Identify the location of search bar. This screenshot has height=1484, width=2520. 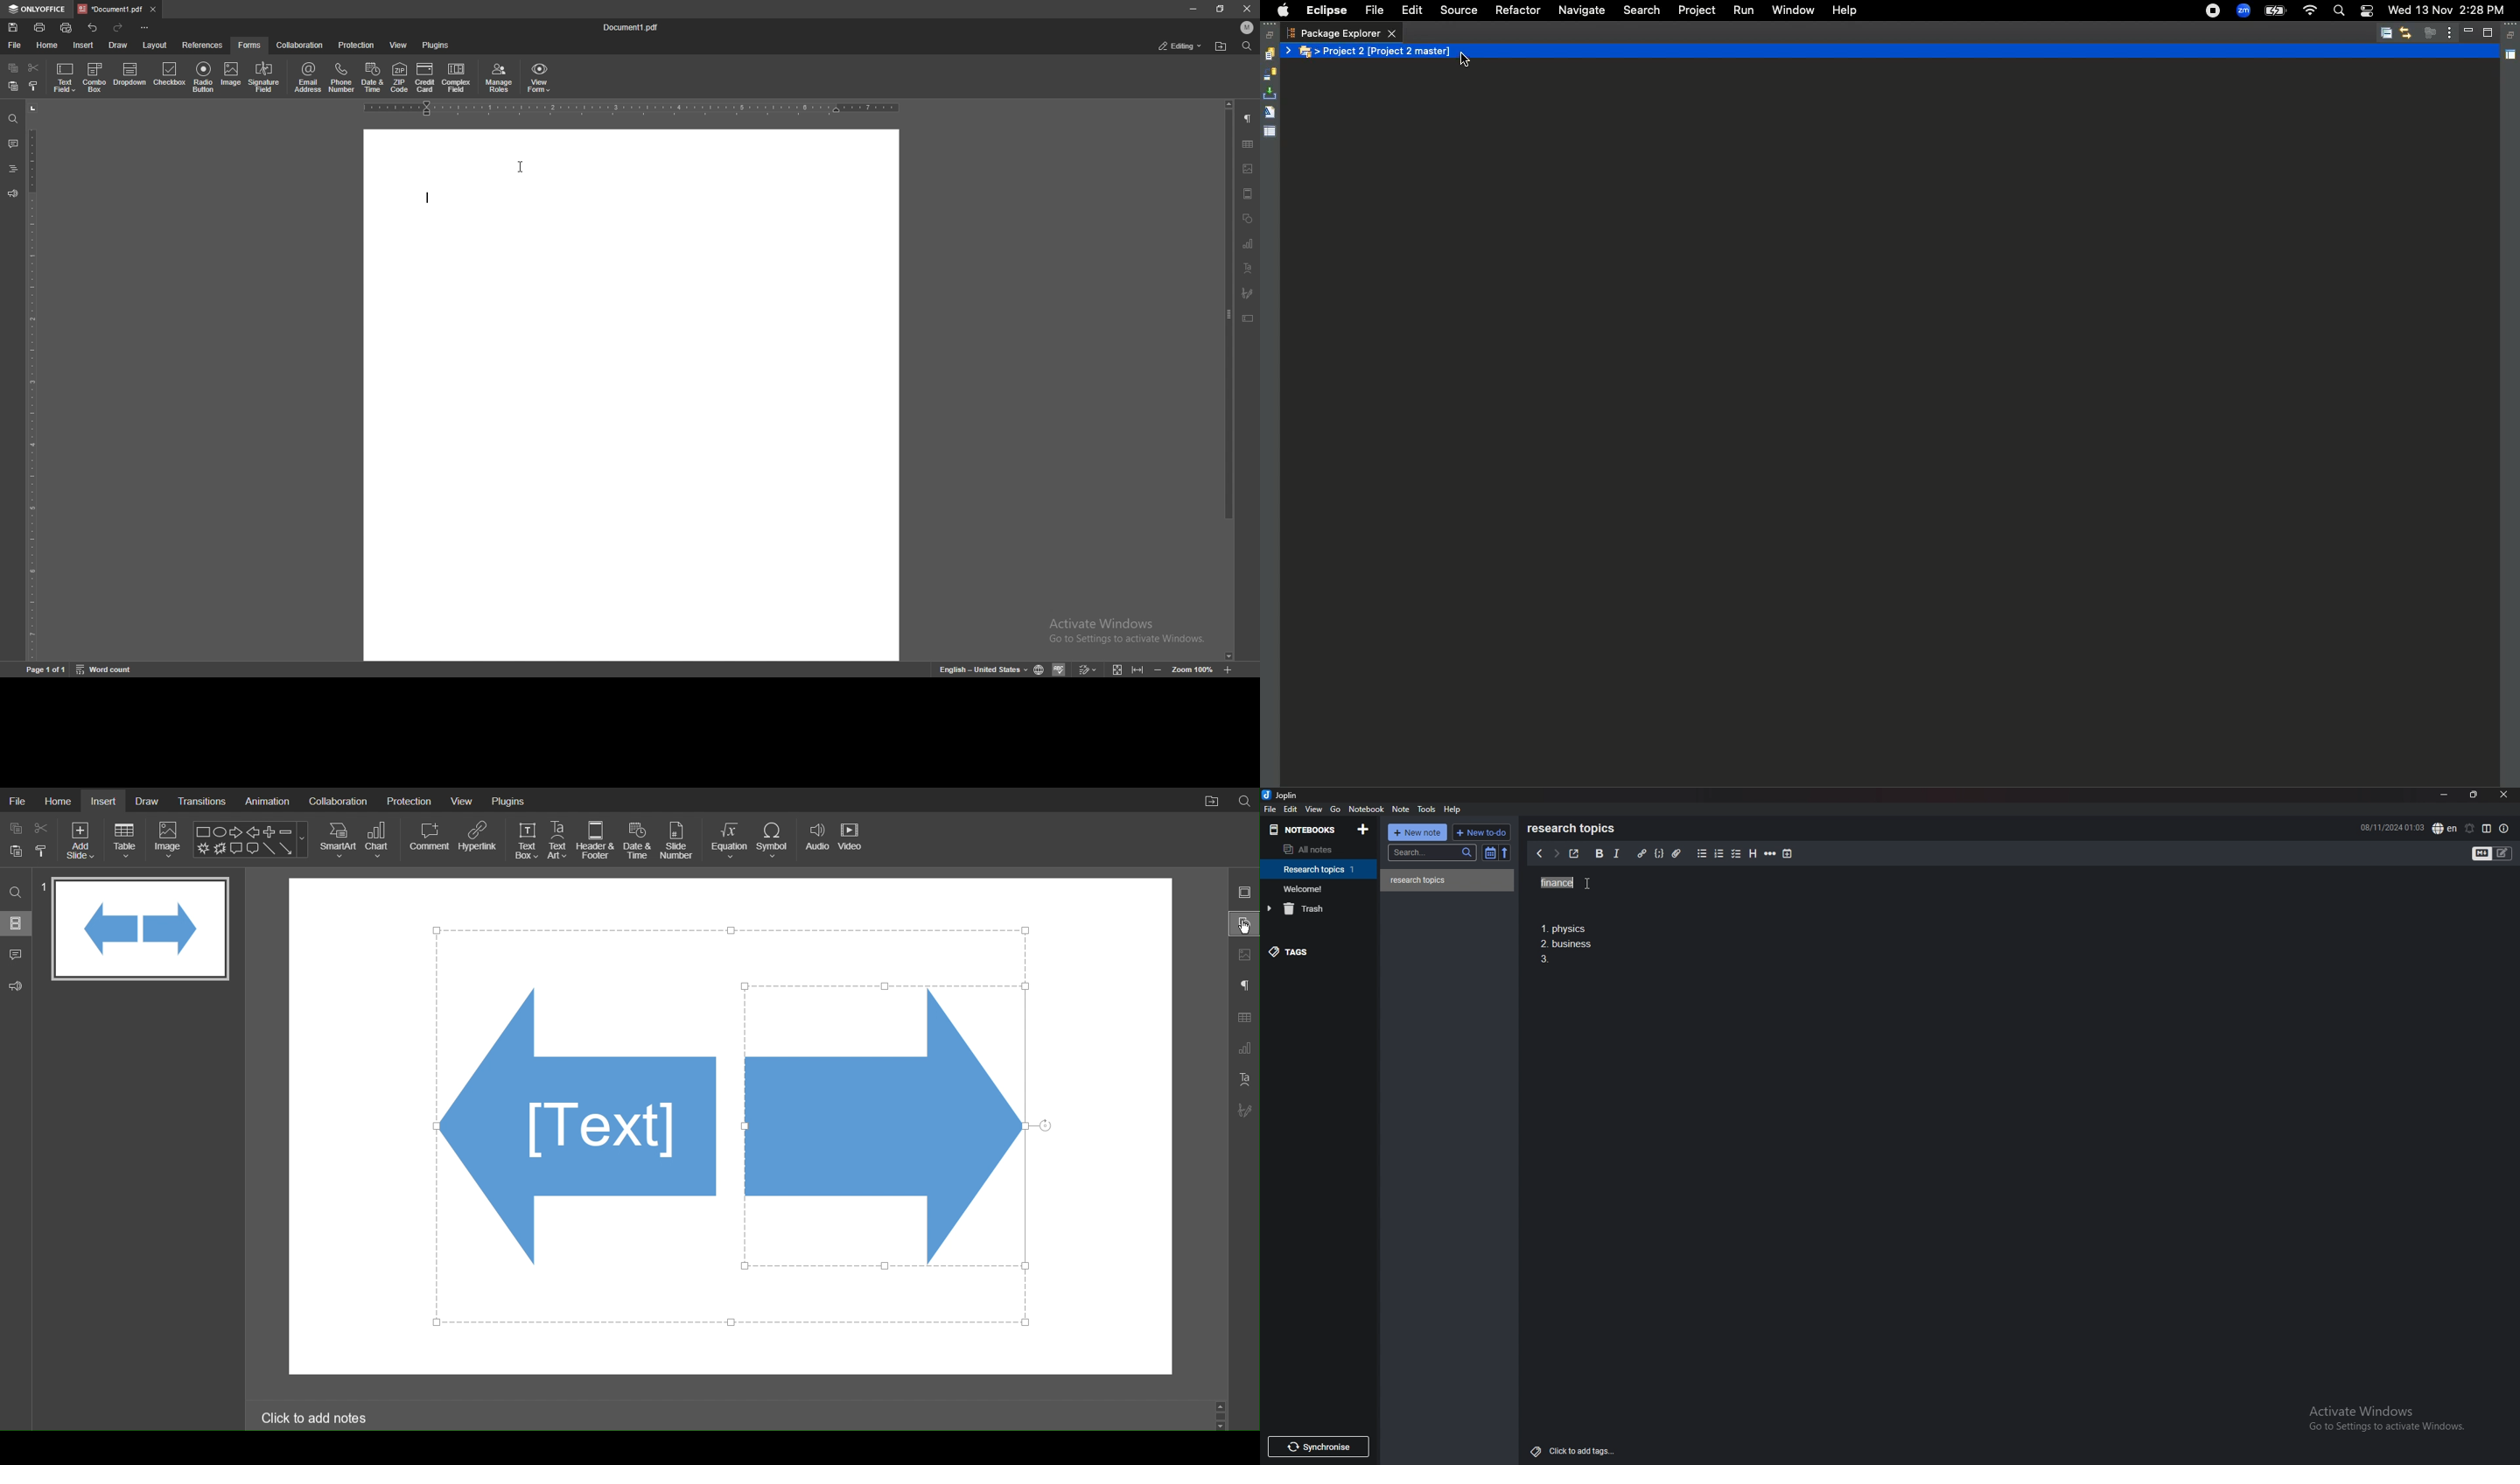
(1433, 852).